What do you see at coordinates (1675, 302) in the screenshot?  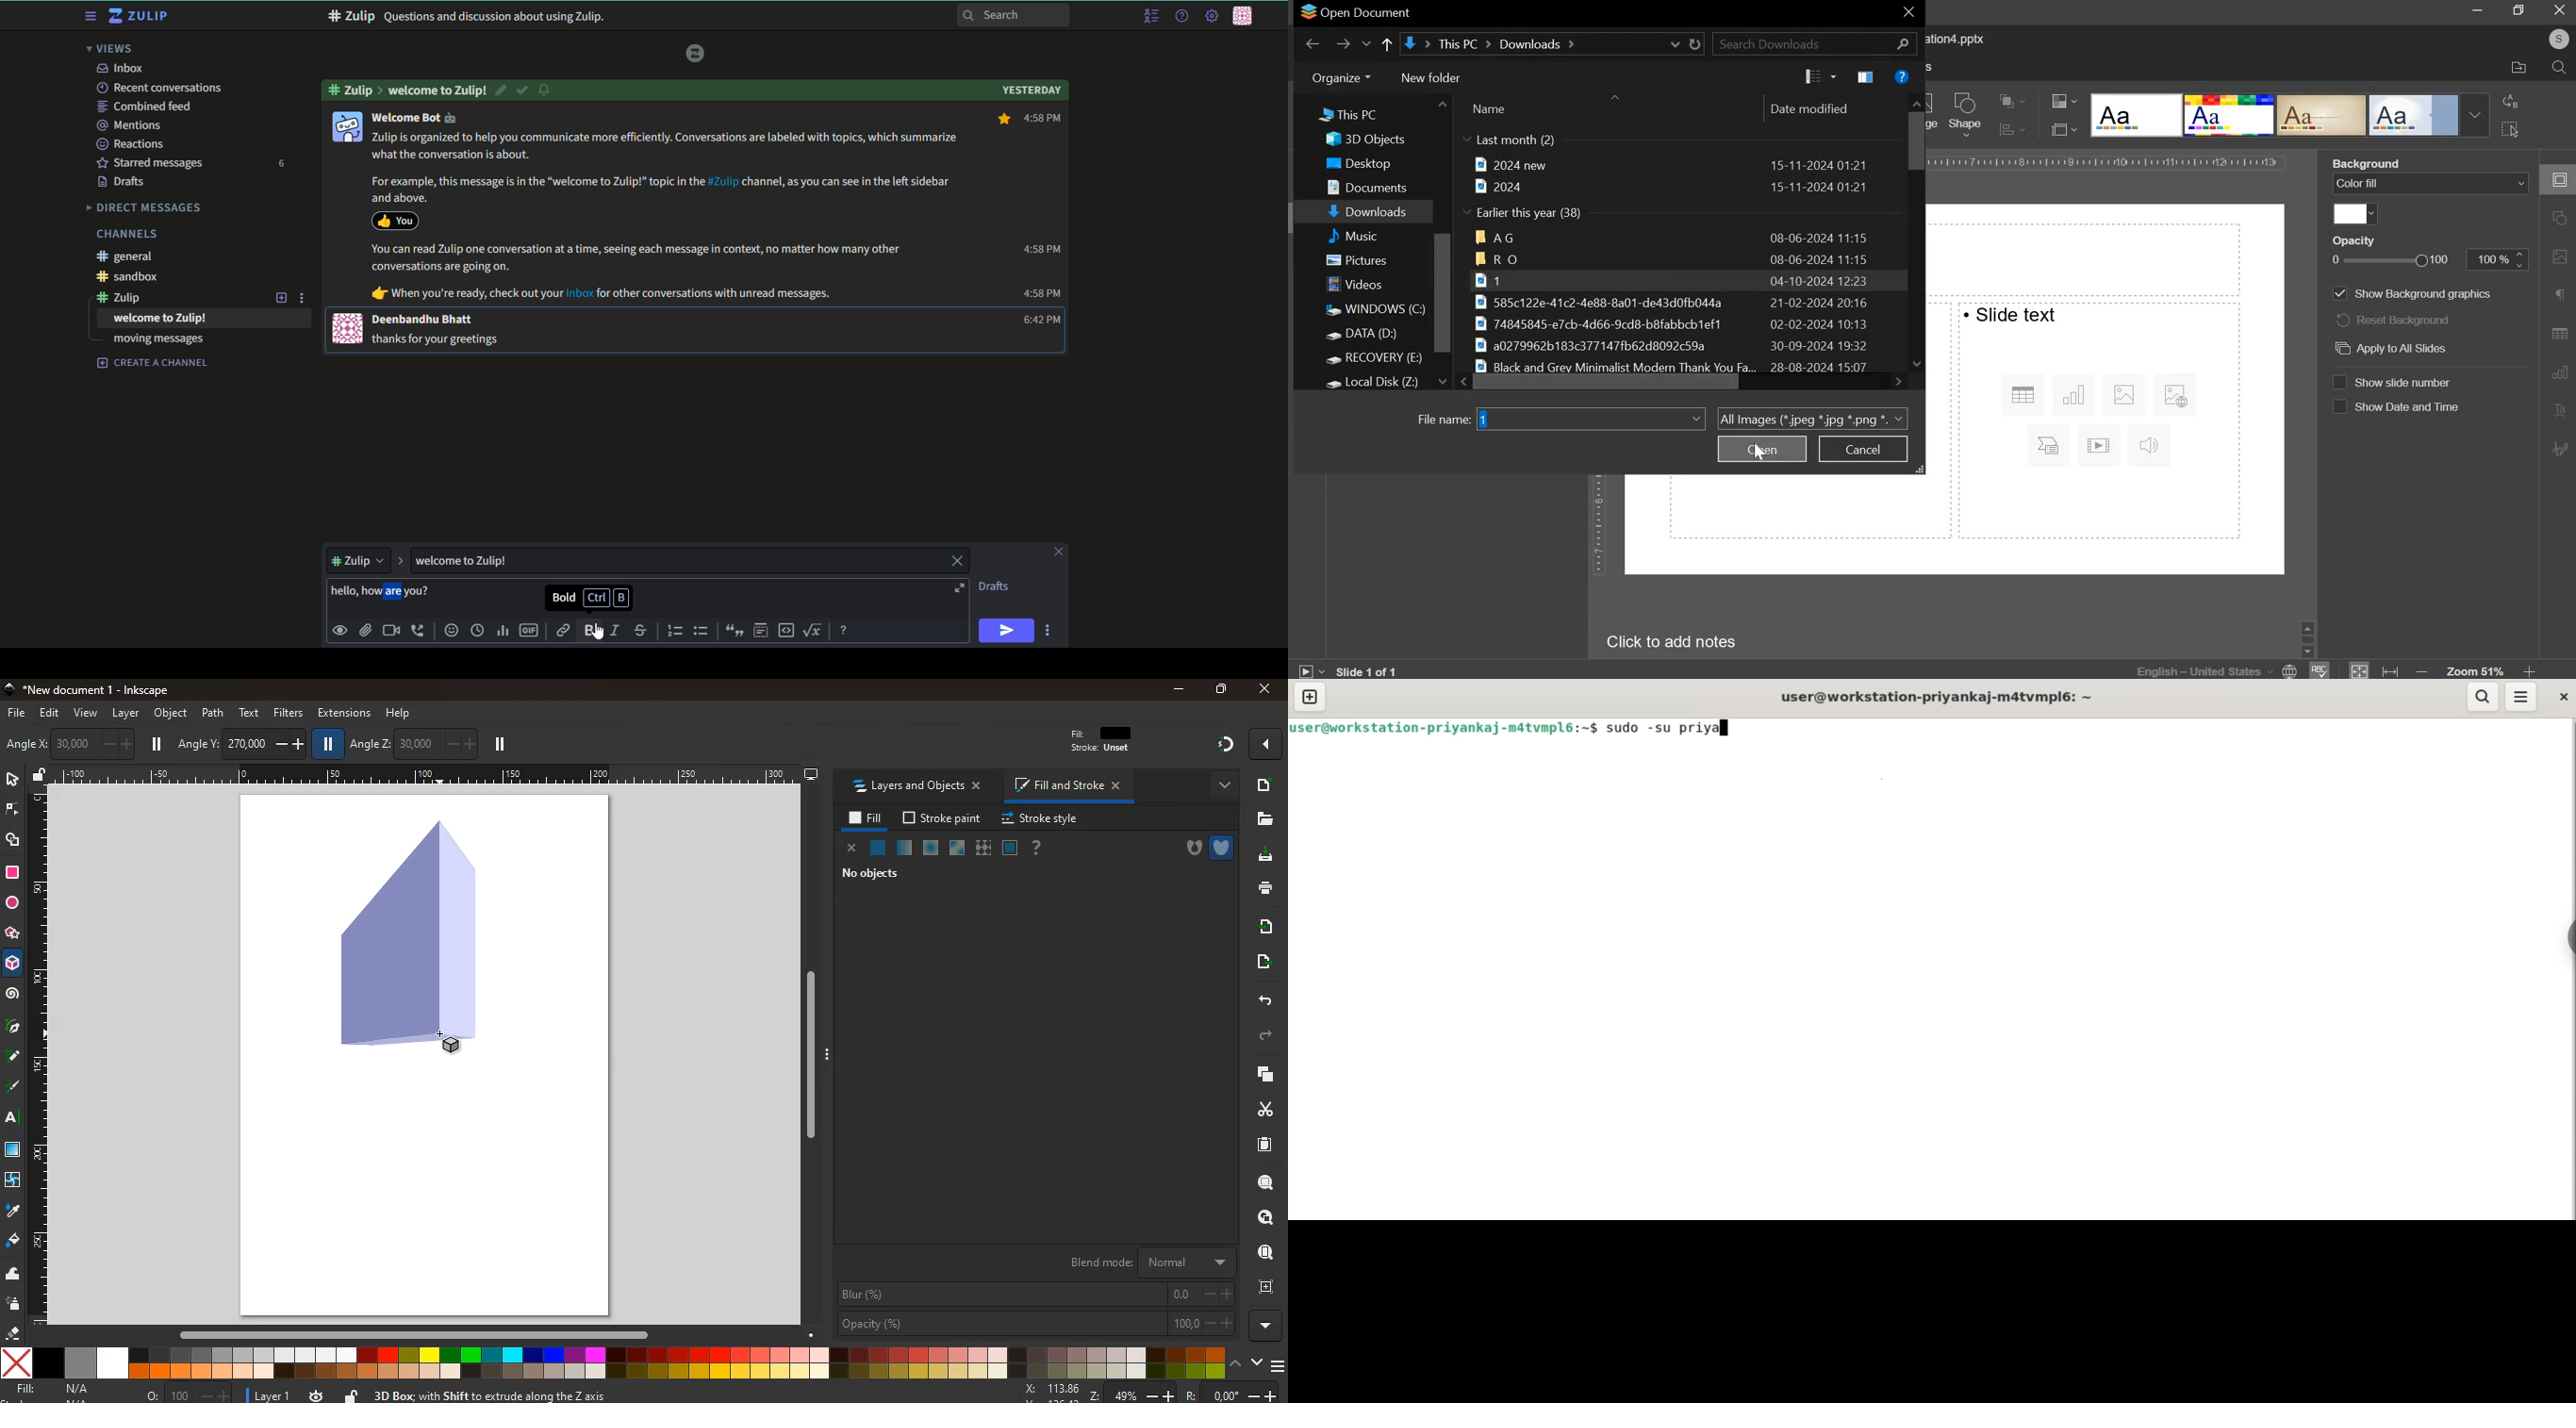 I see `image file` at bounding box center [1675, 302].